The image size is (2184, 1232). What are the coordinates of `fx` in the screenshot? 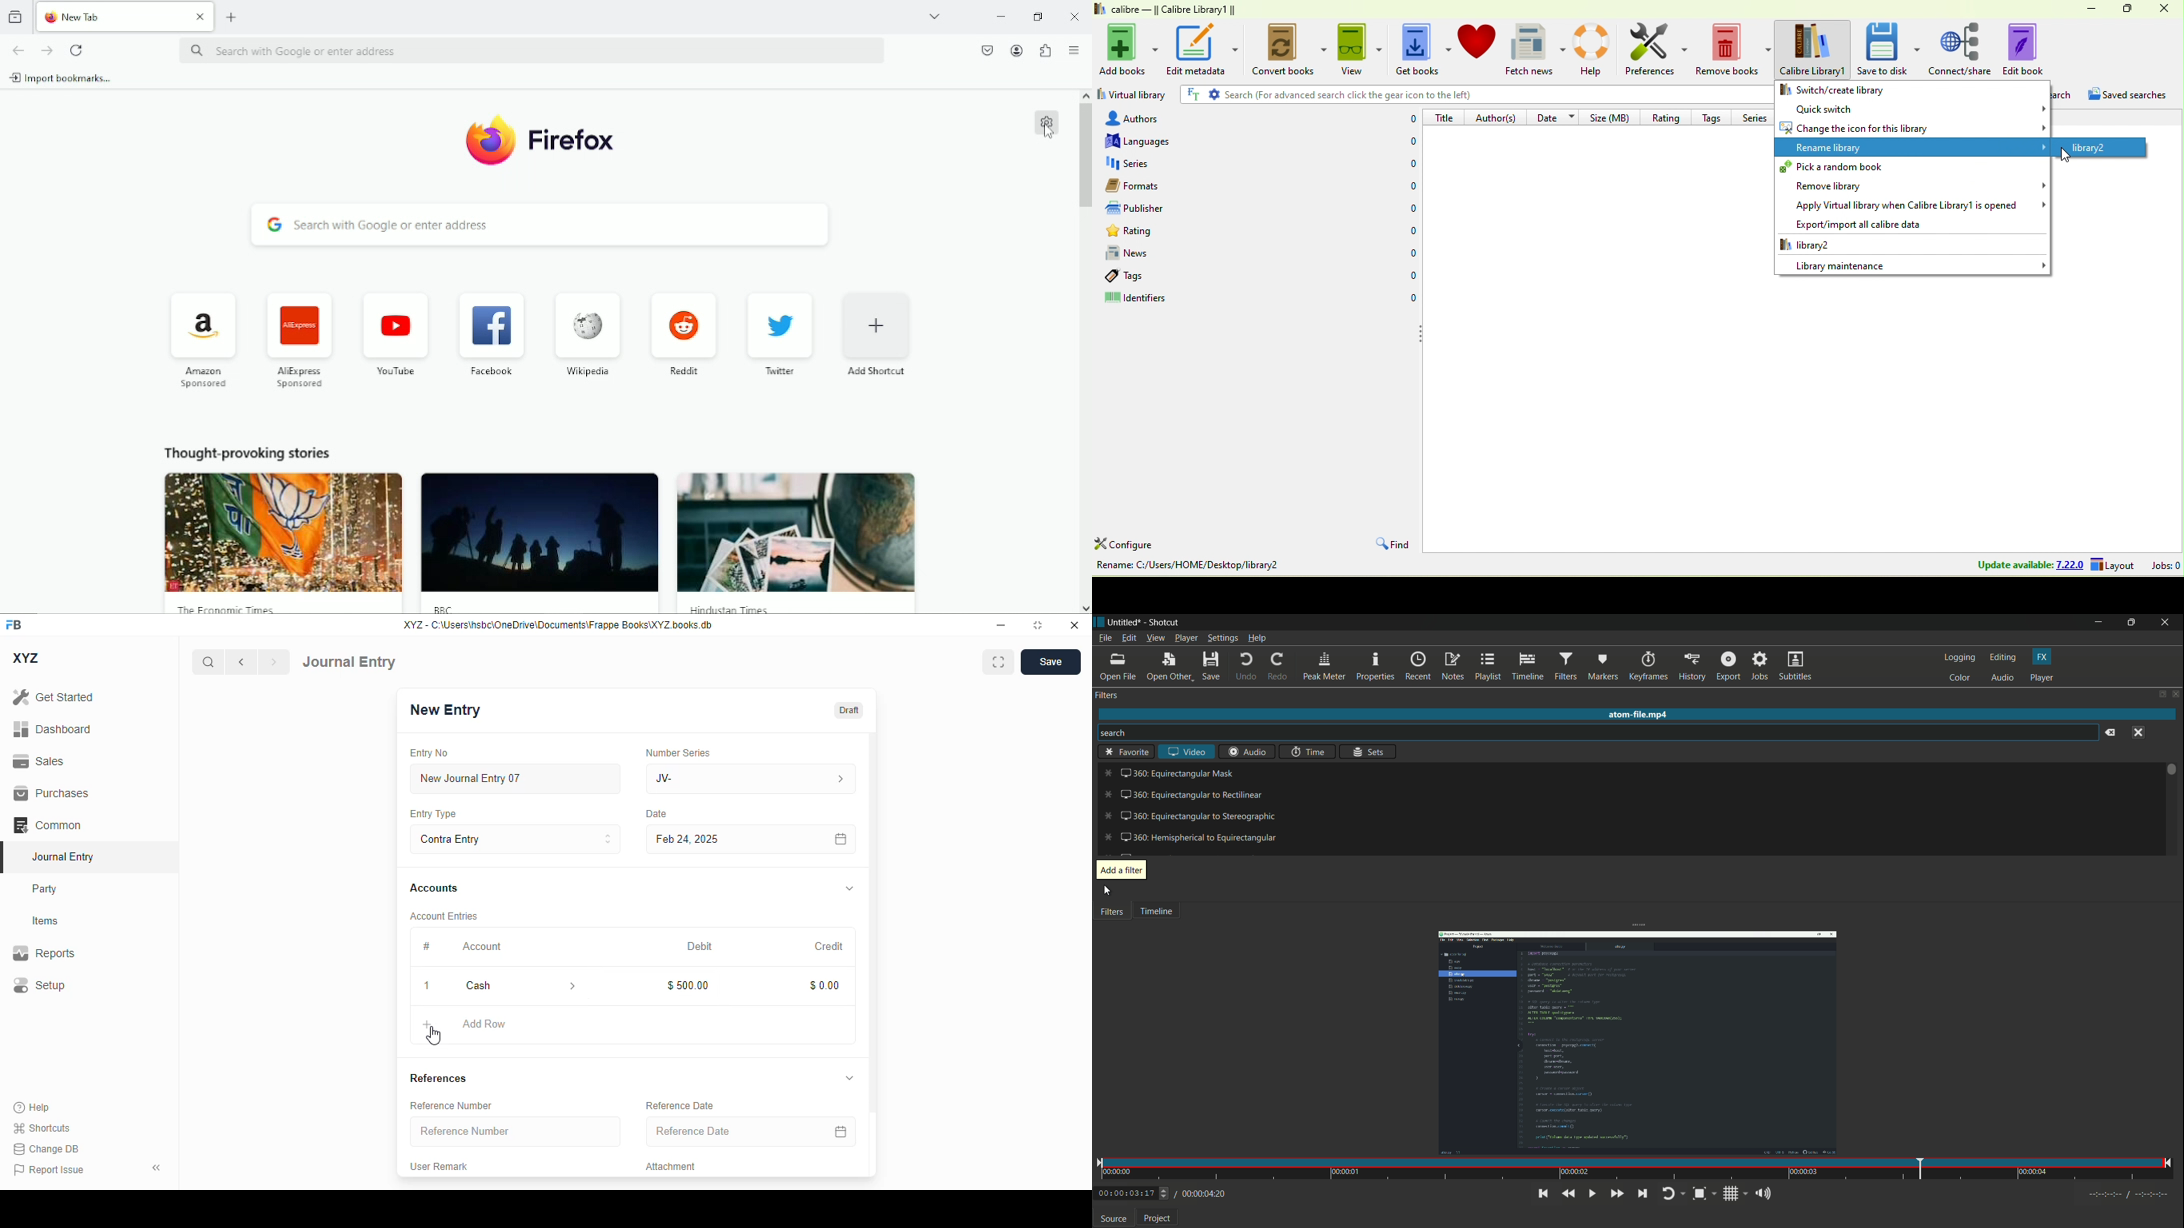 It's located at (2043, 656).